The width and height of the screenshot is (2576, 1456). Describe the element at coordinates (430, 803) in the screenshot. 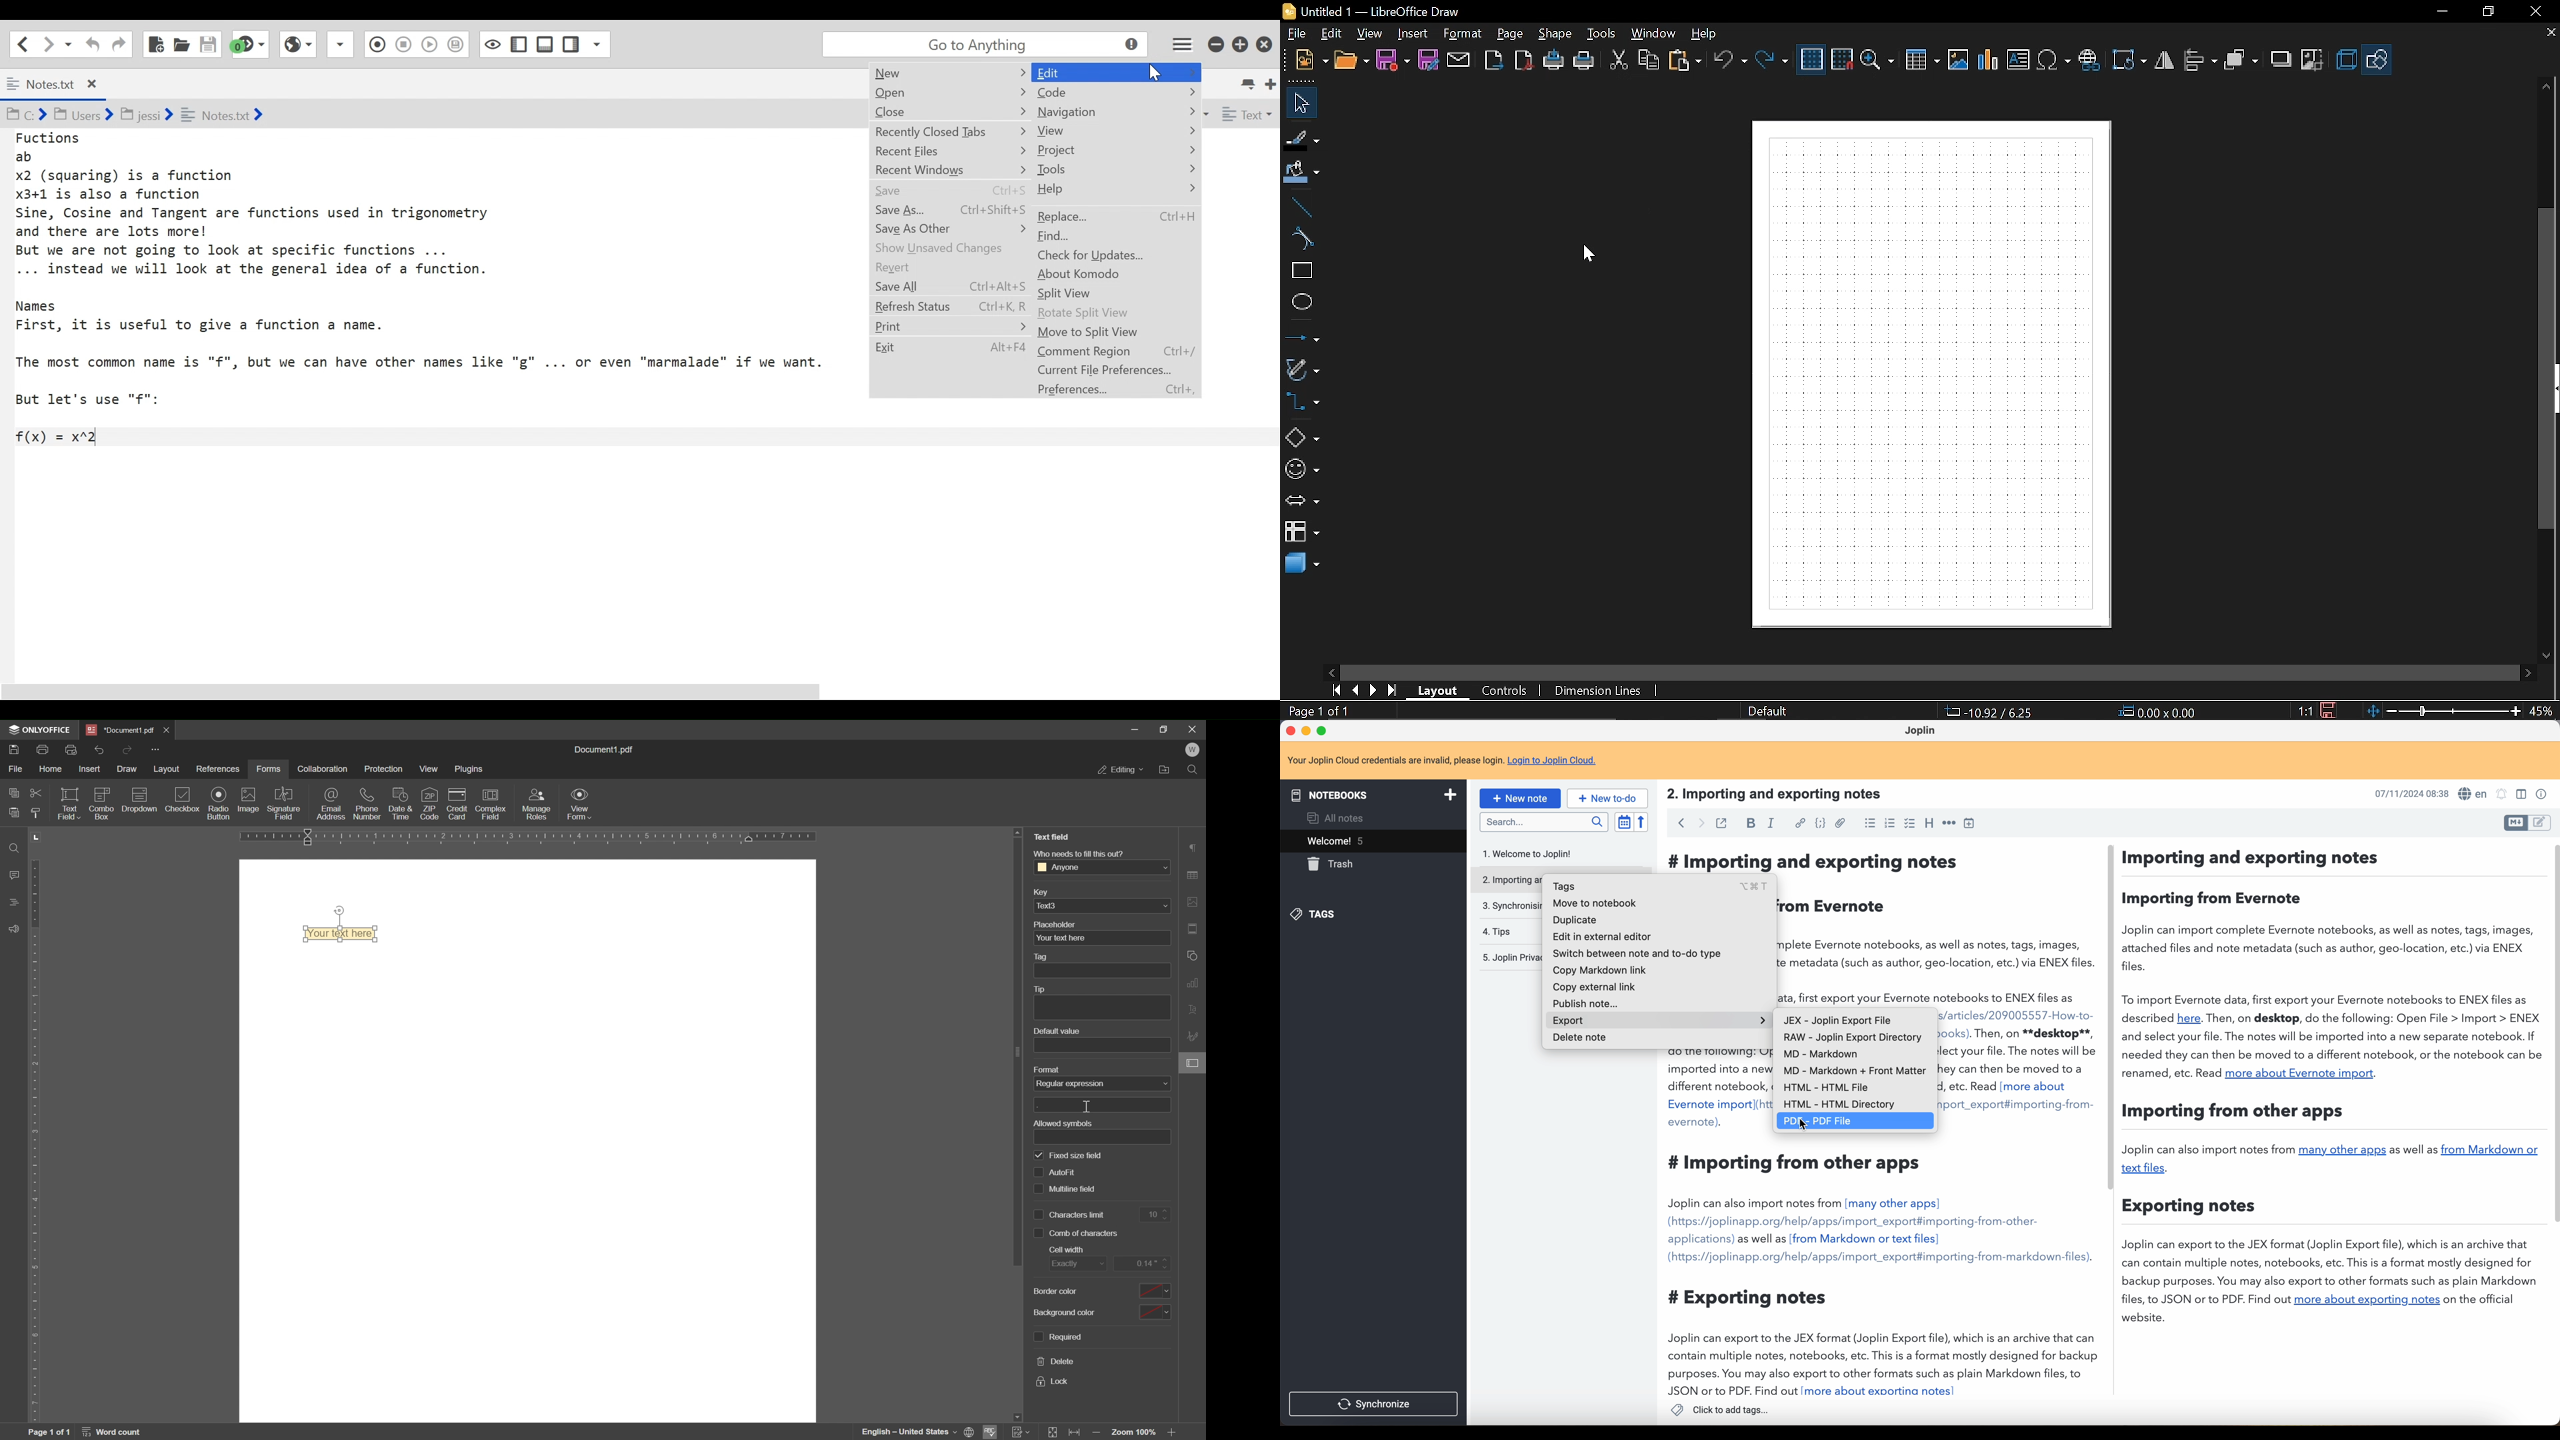

I see `zip code` at that location.